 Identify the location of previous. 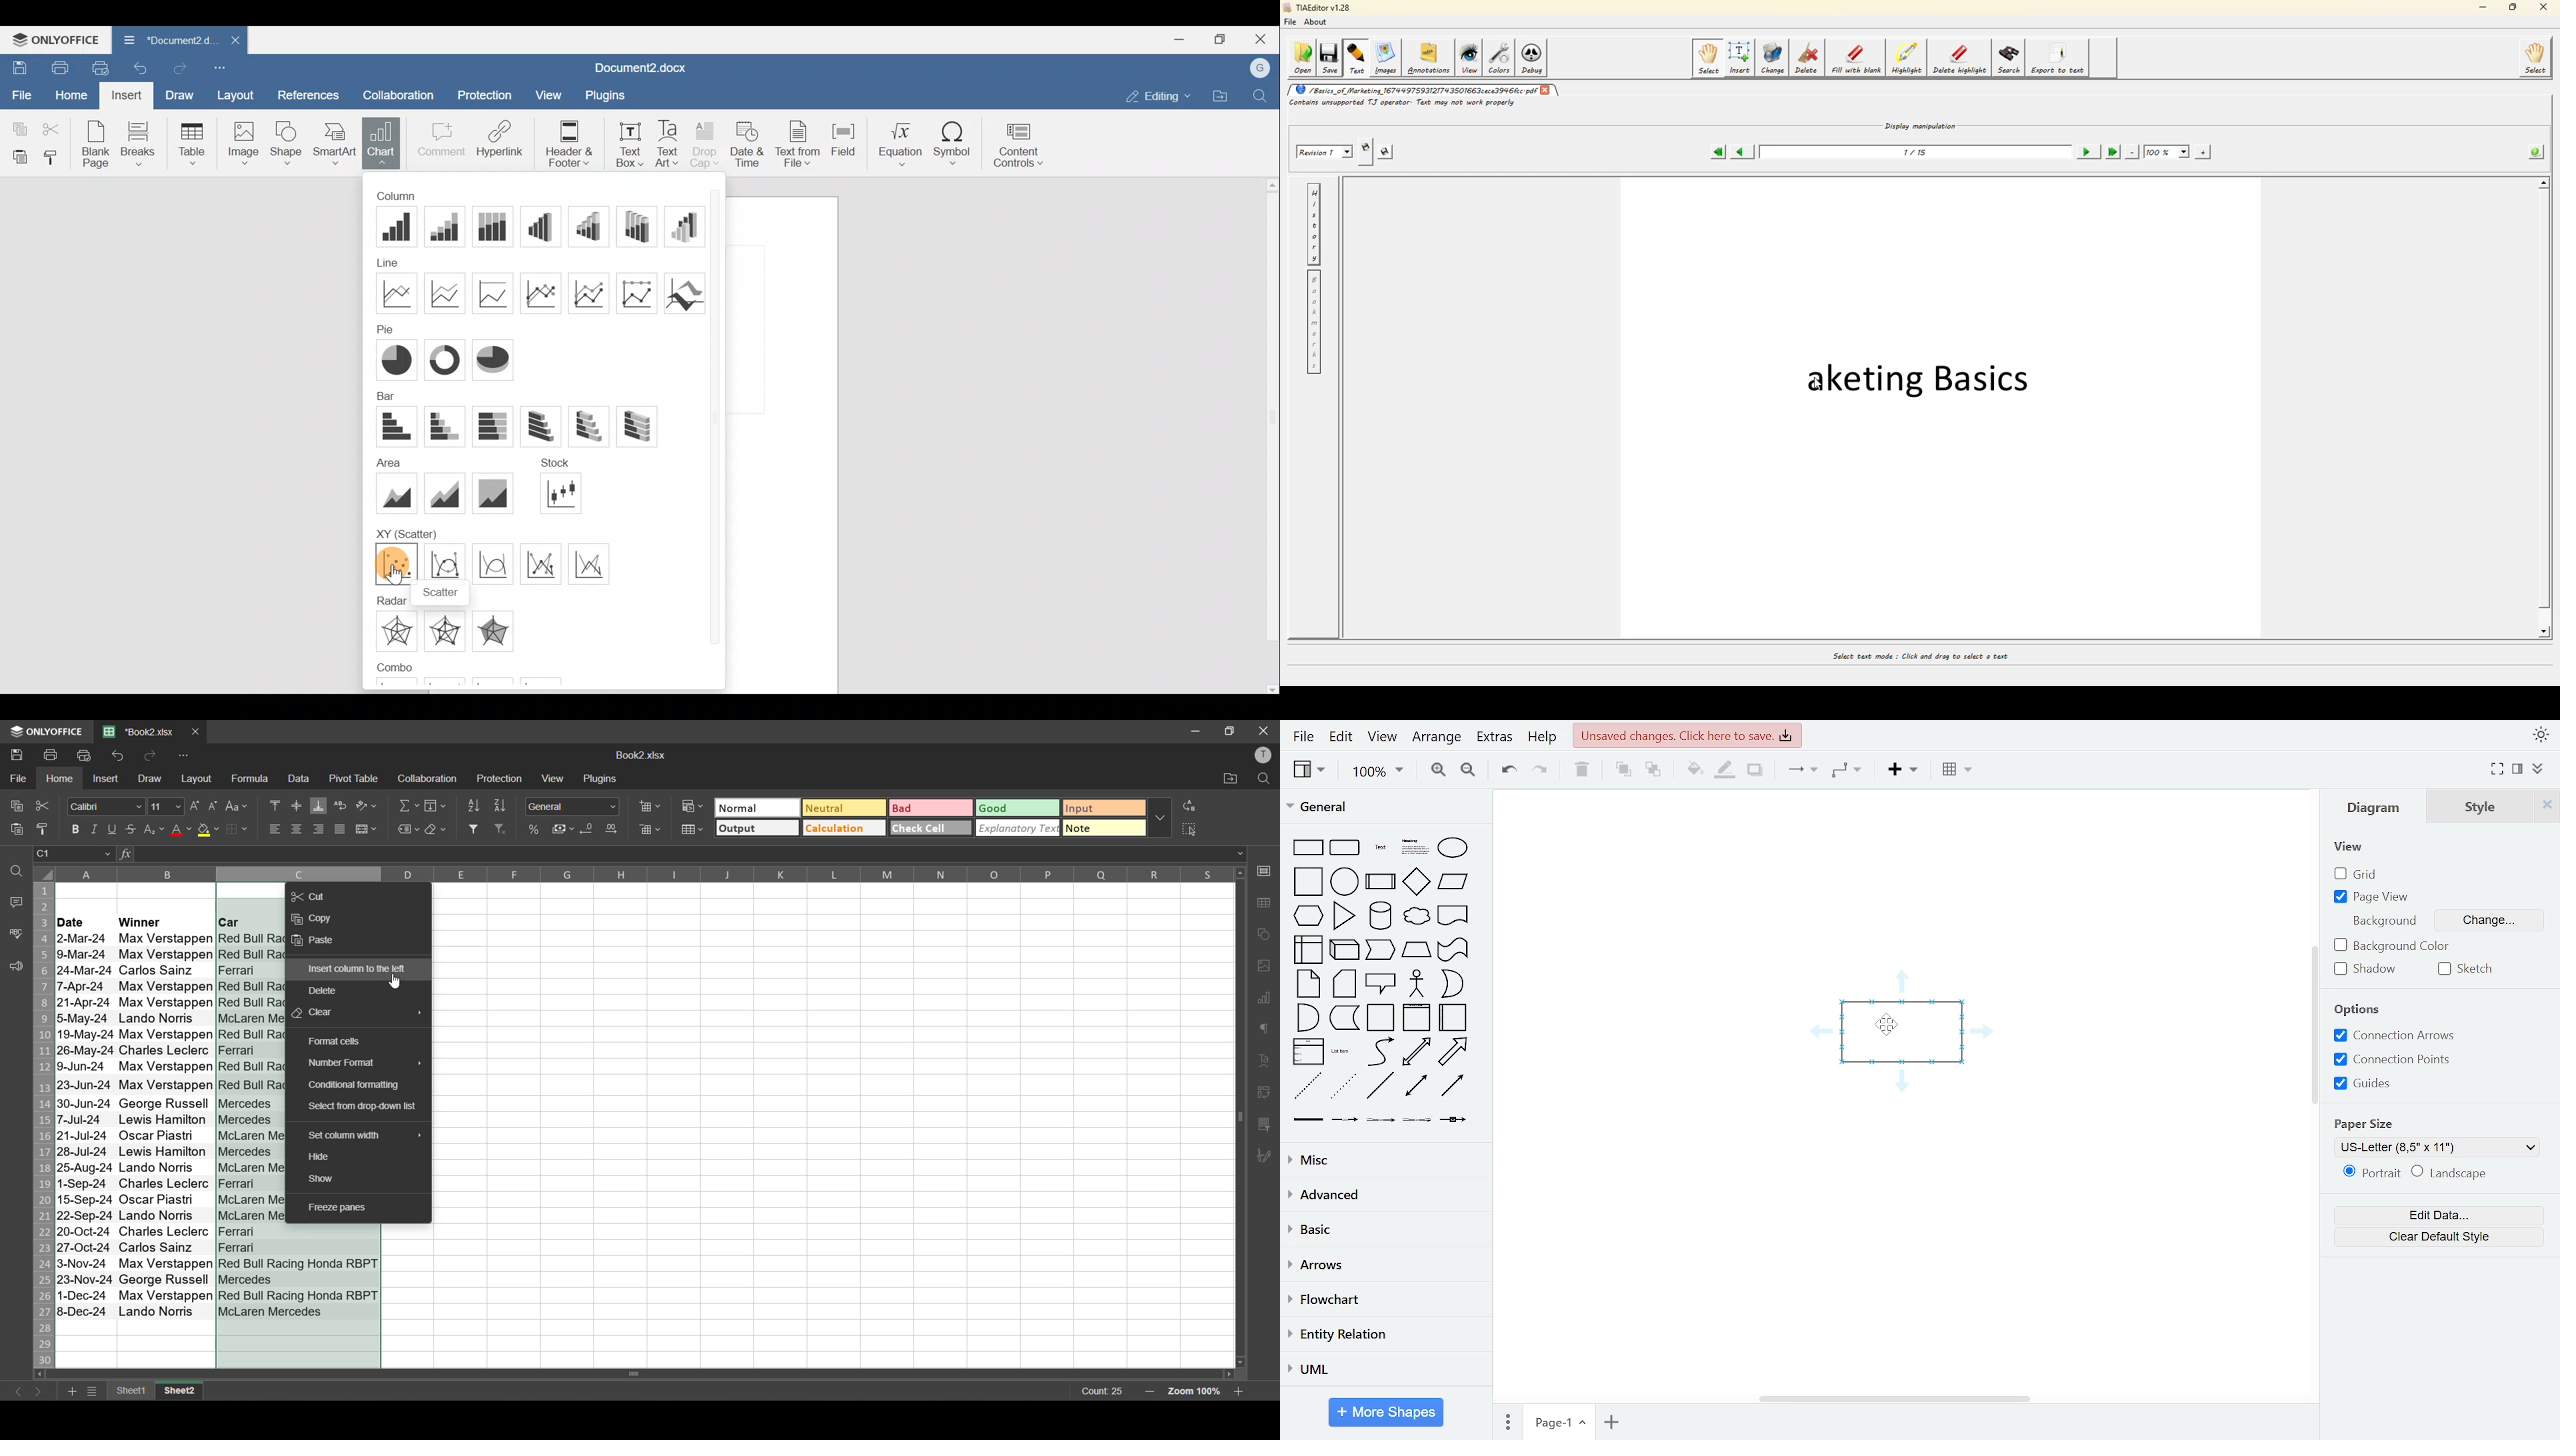
(13, 1389).